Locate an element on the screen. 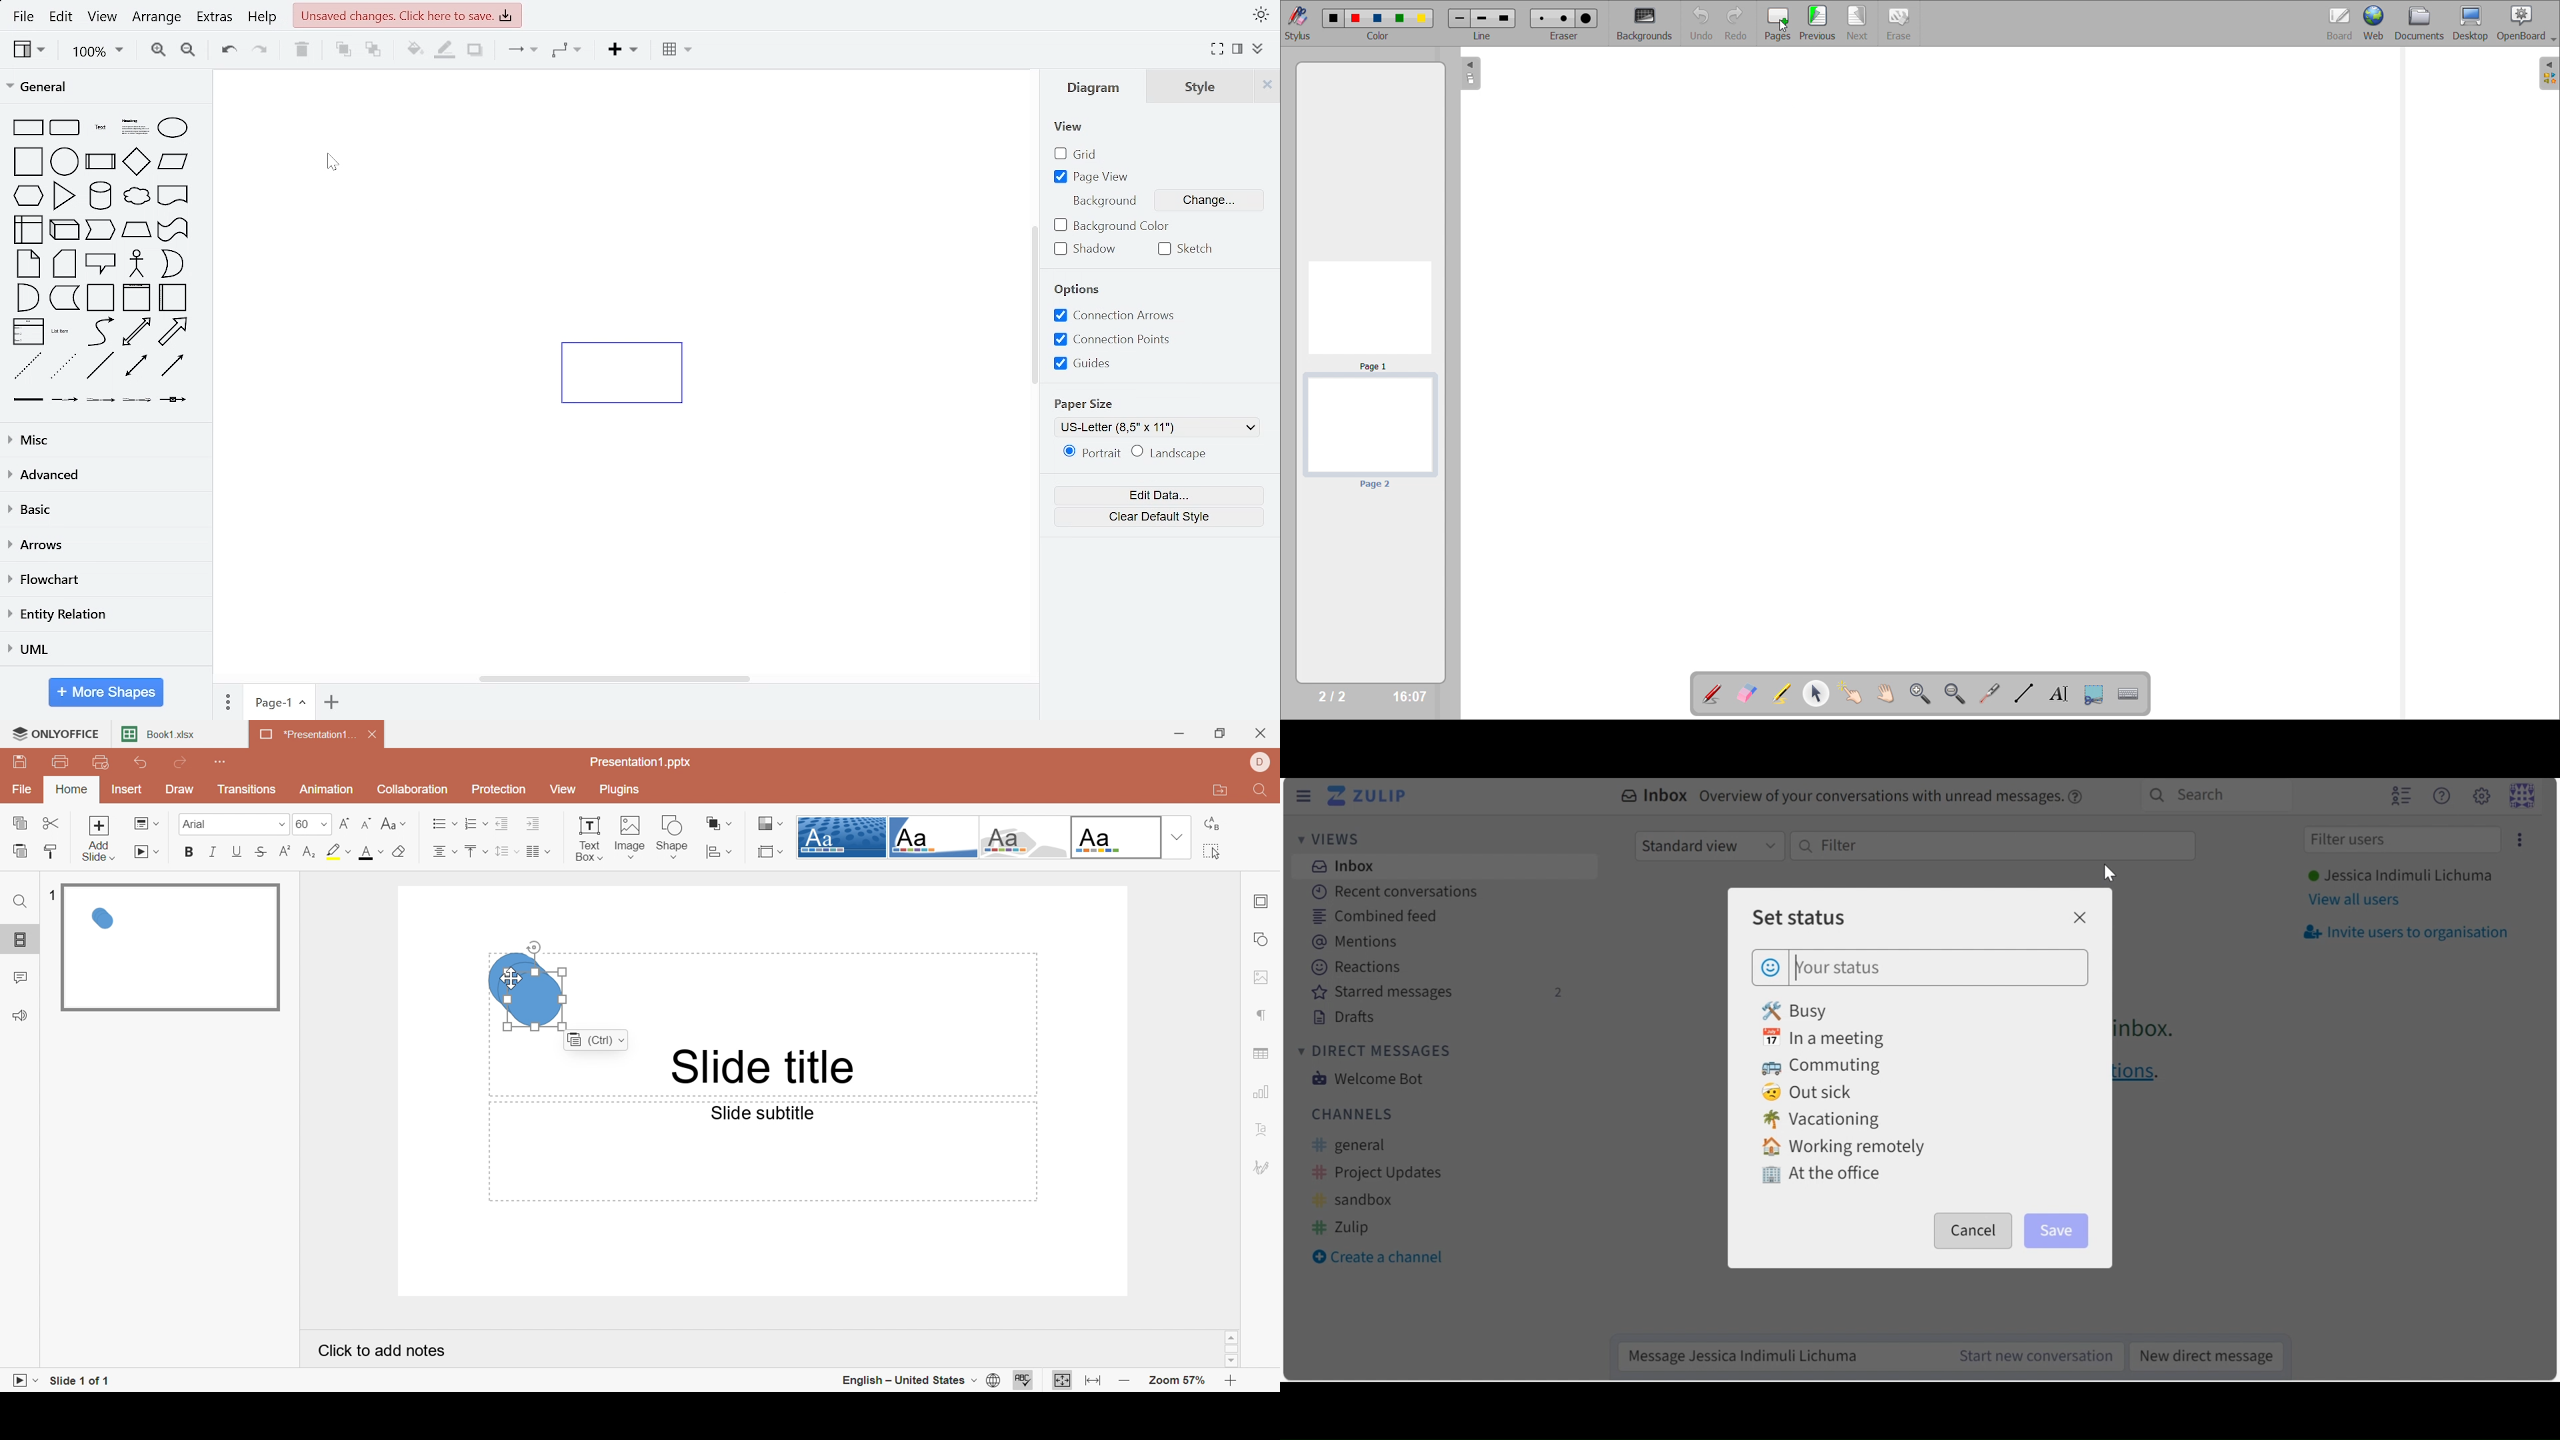 This screenshot has width=2576, height=1456. desktop view is located at coordinates (2471, 23).